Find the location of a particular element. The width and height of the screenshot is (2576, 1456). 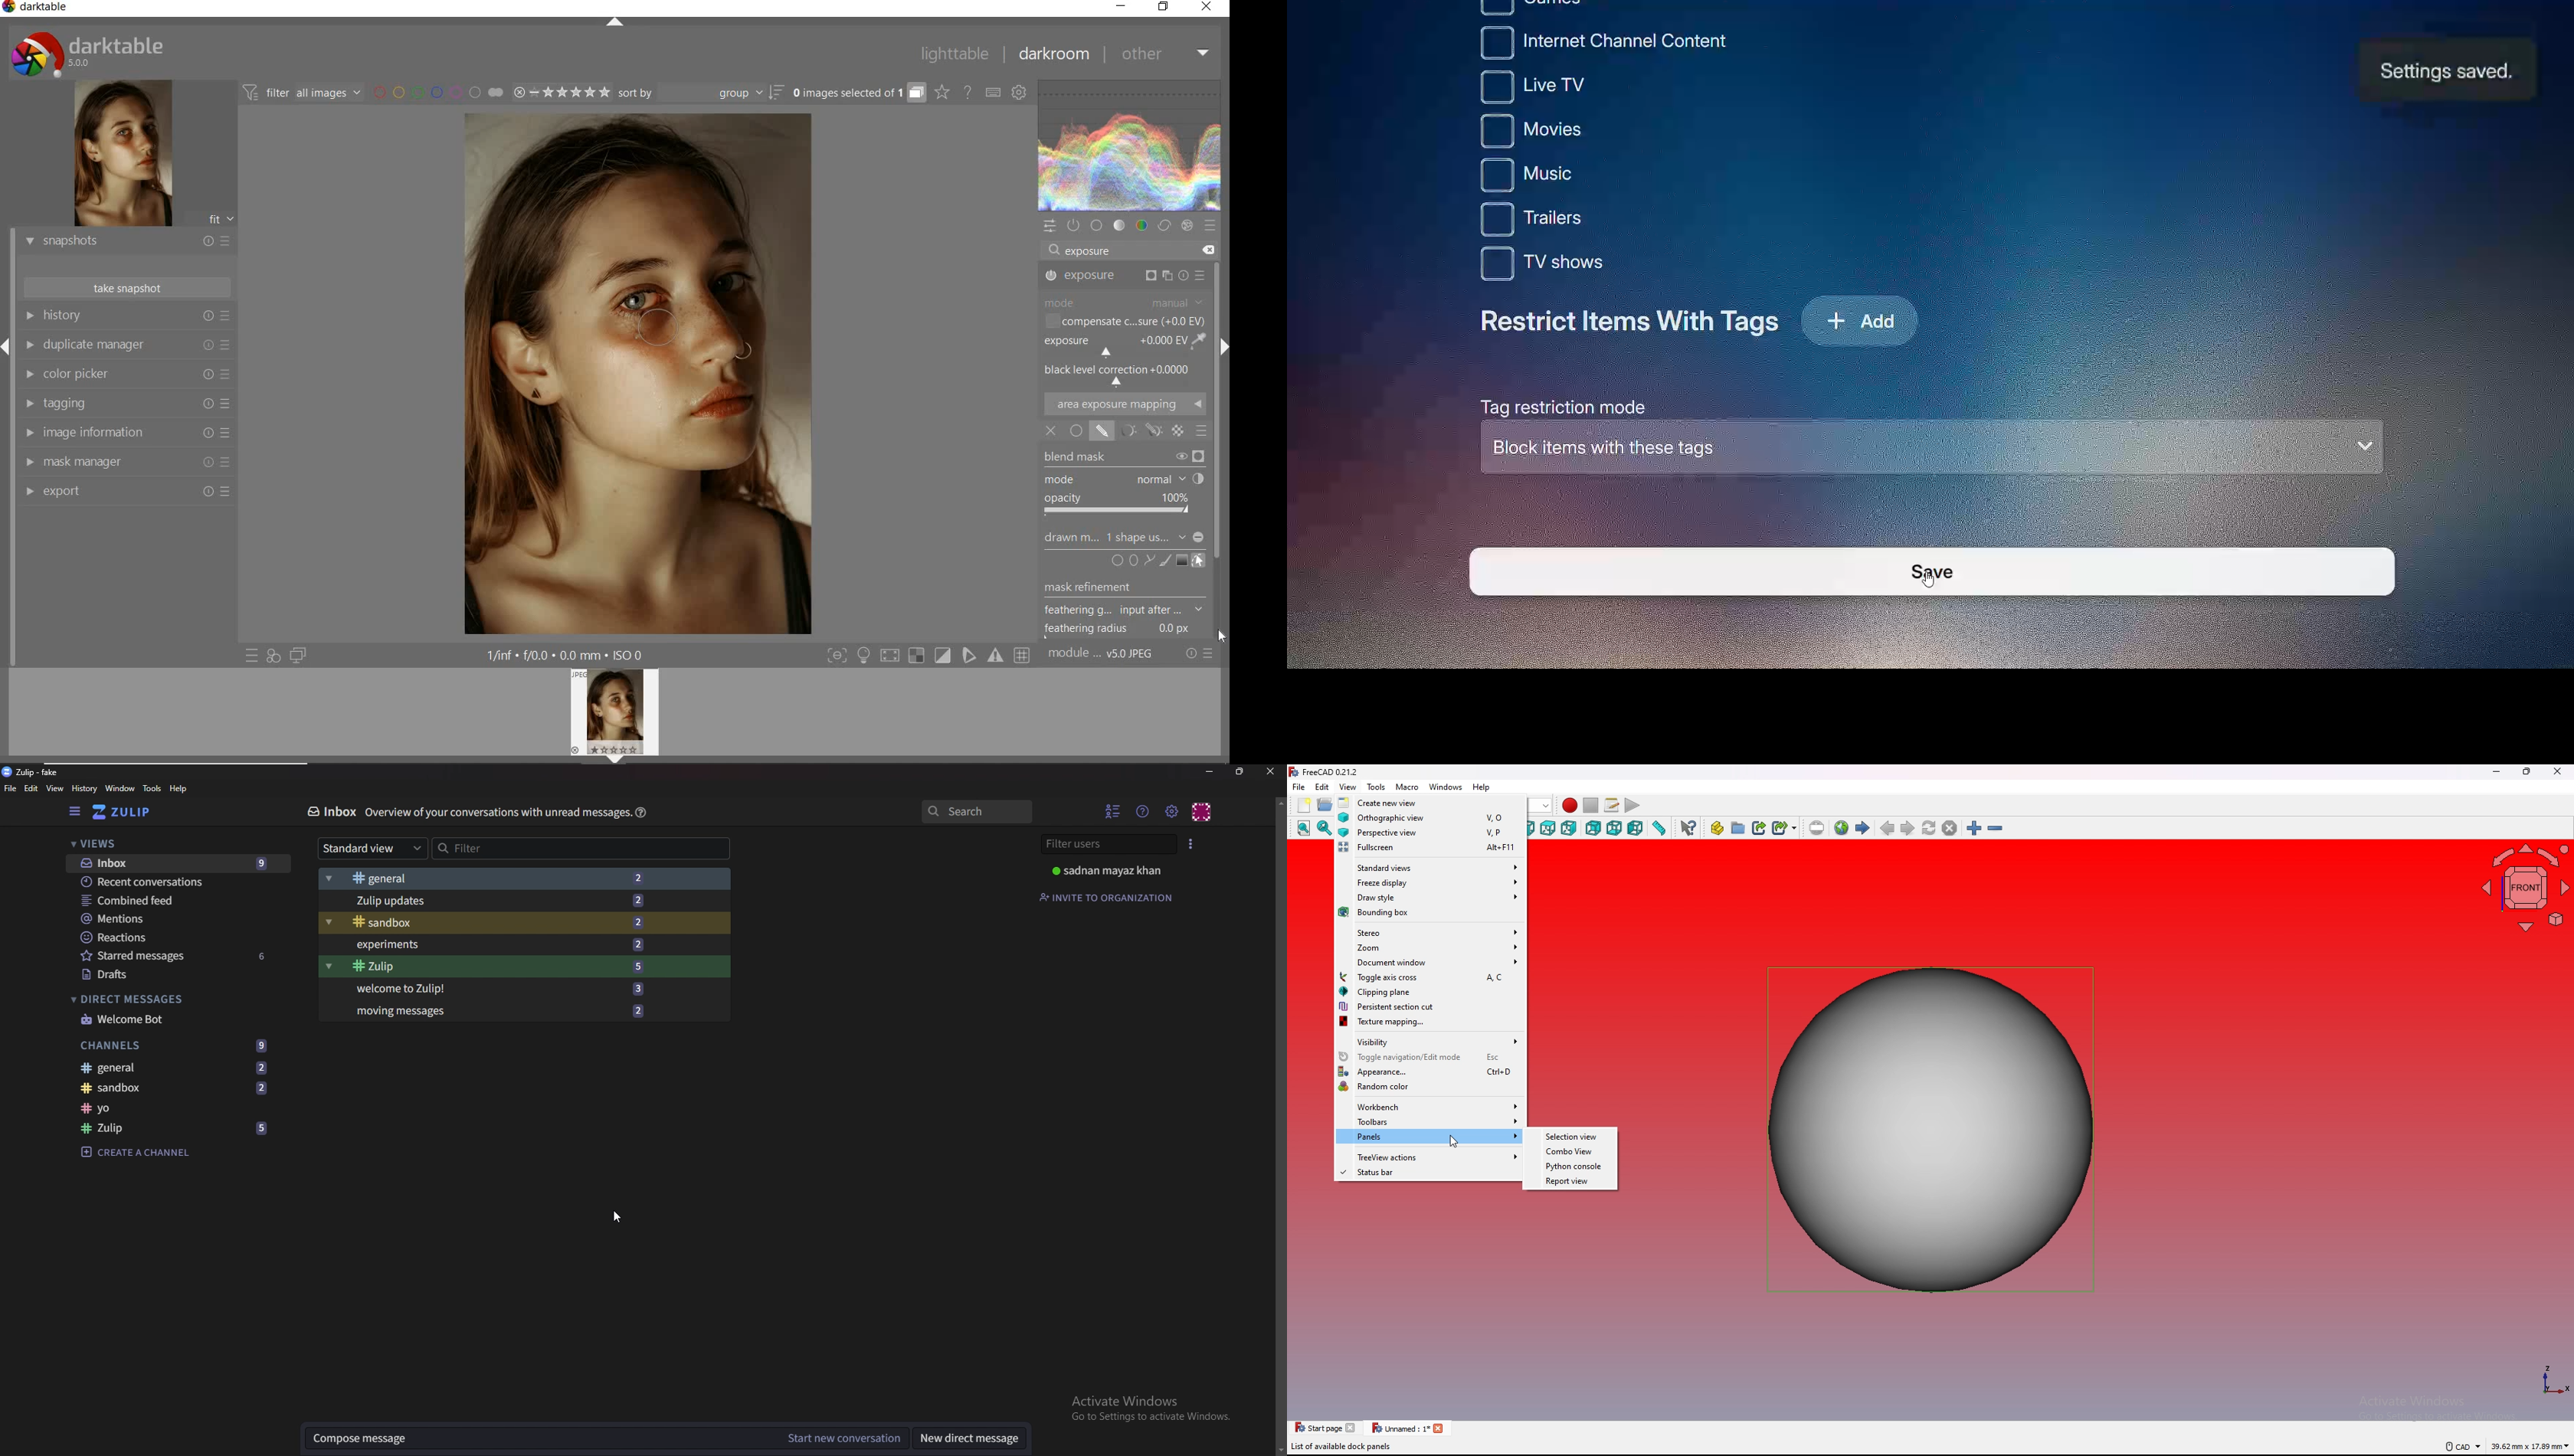

create new view is located at coordinates (1431, 802).